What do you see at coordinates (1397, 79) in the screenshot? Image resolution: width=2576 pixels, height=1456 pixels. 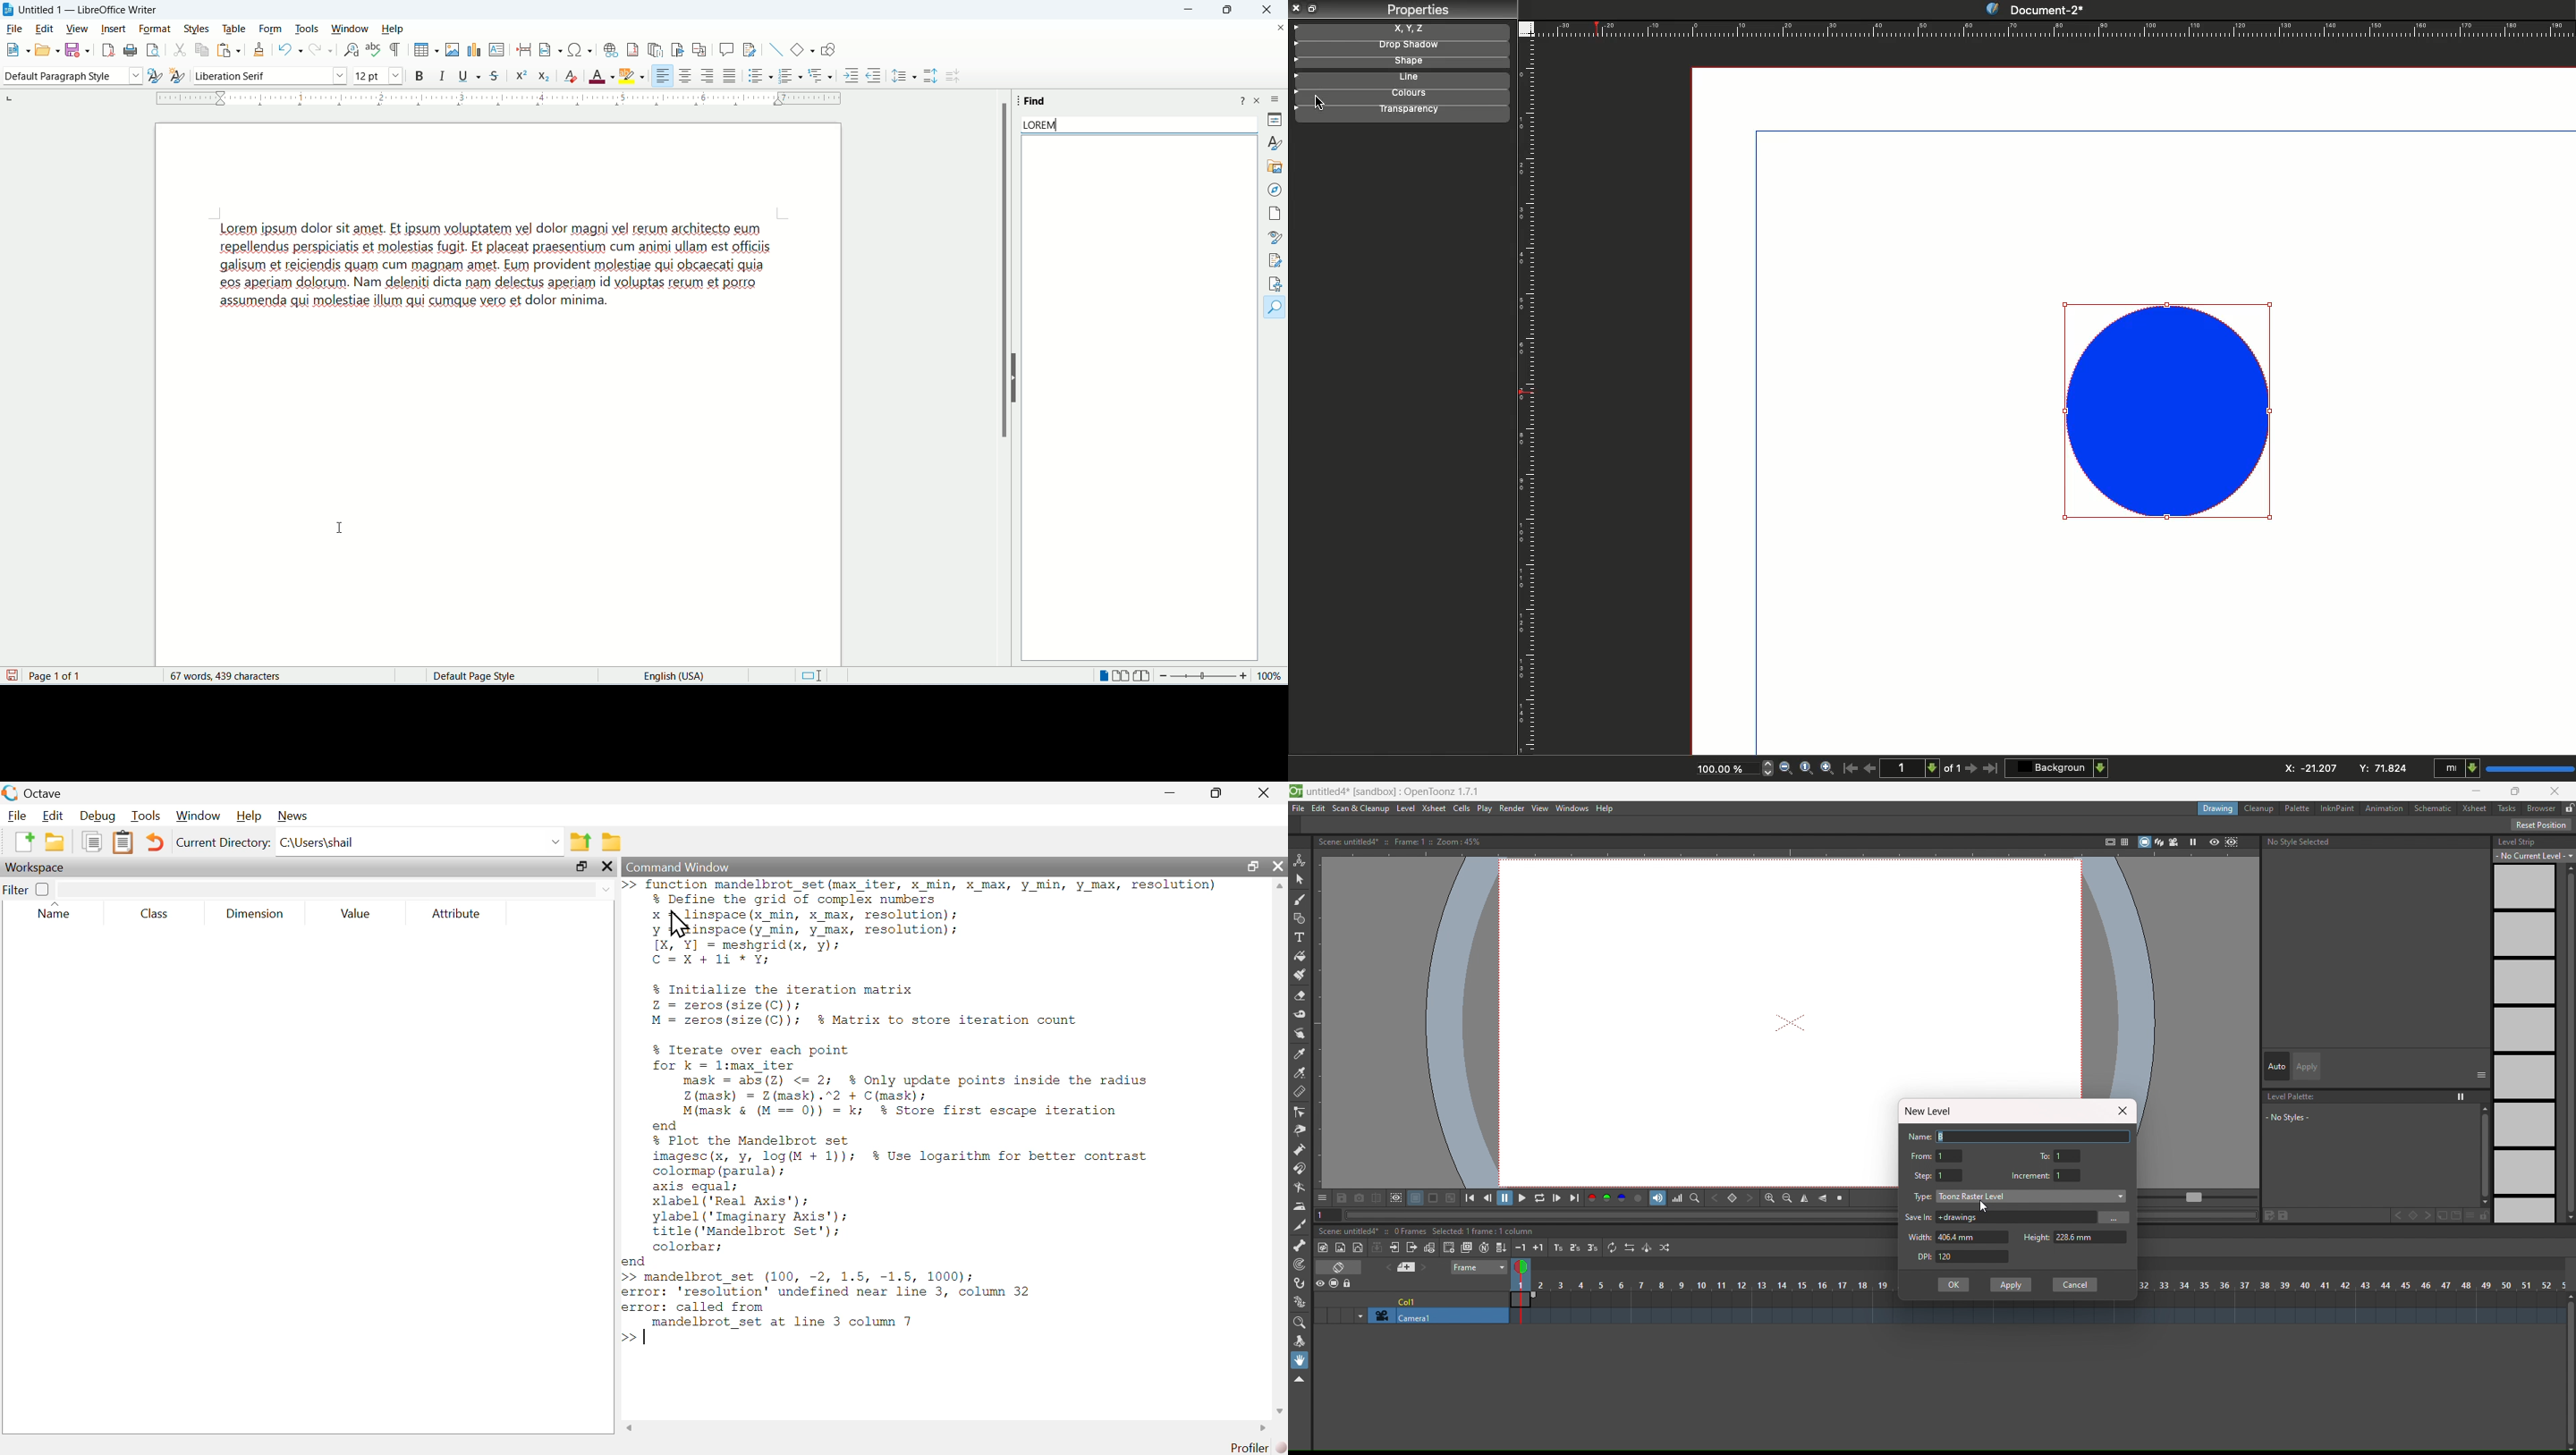 I see `Line` at bounding box center [1397, 79].